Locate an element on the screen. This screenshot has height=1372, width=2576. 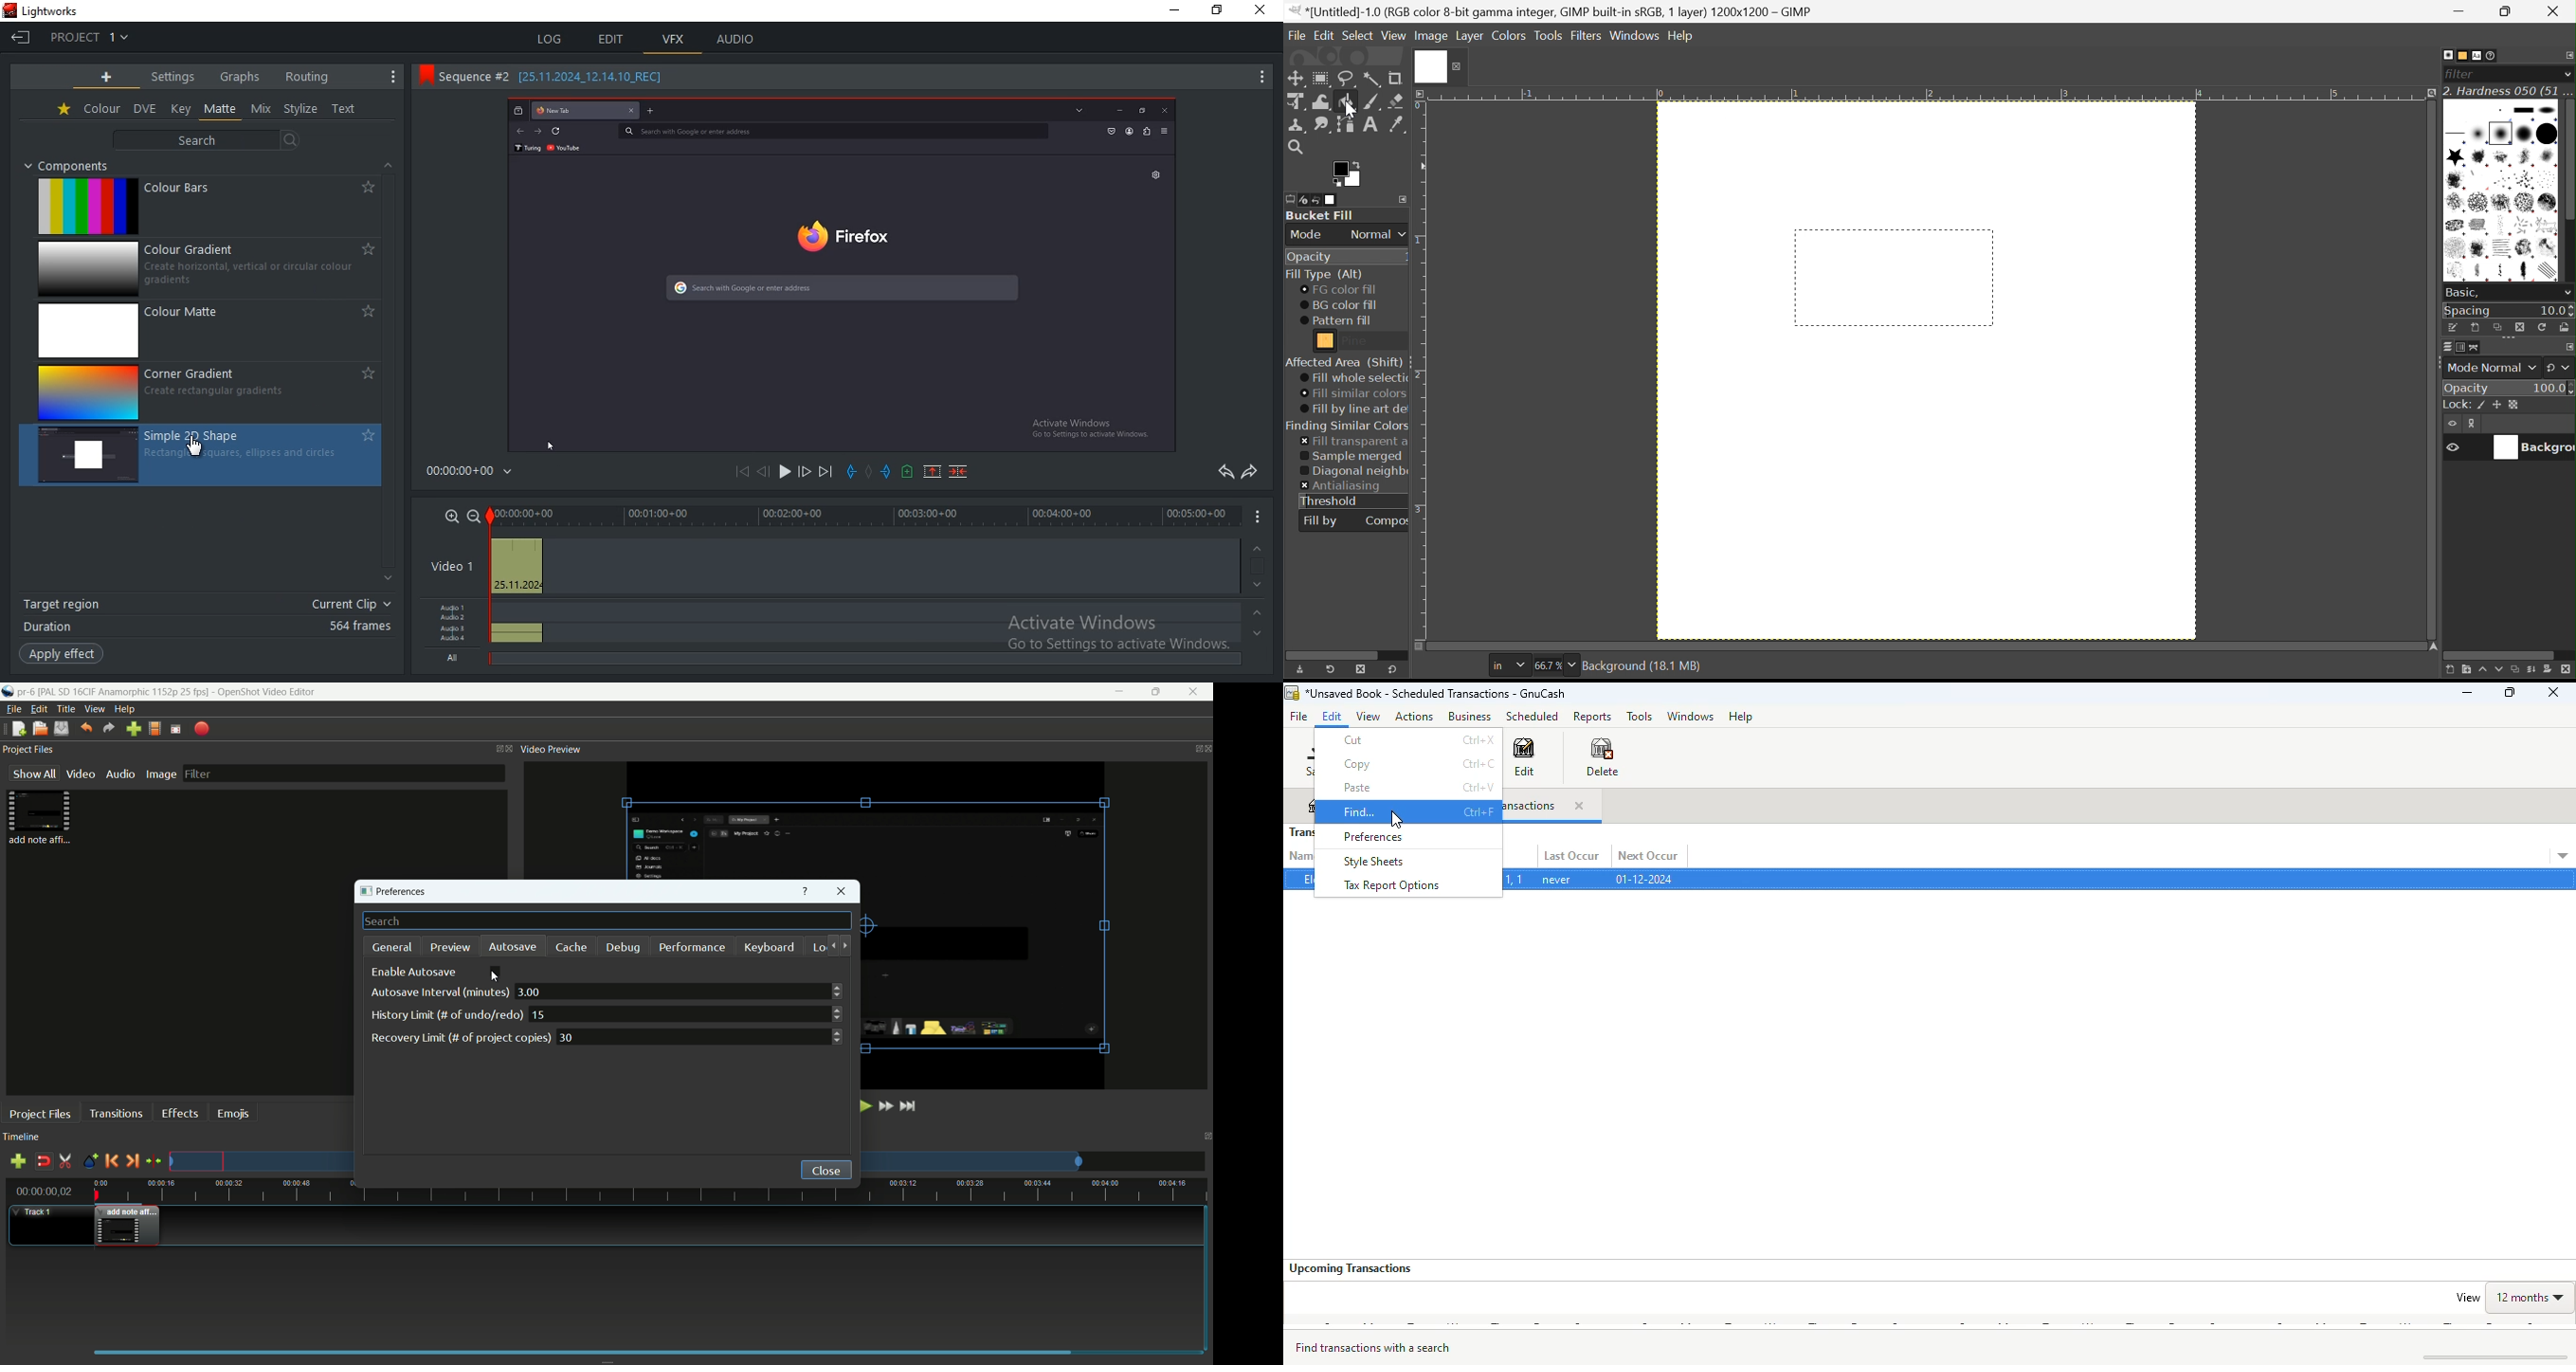
app title is located at coordinates (48, 11).